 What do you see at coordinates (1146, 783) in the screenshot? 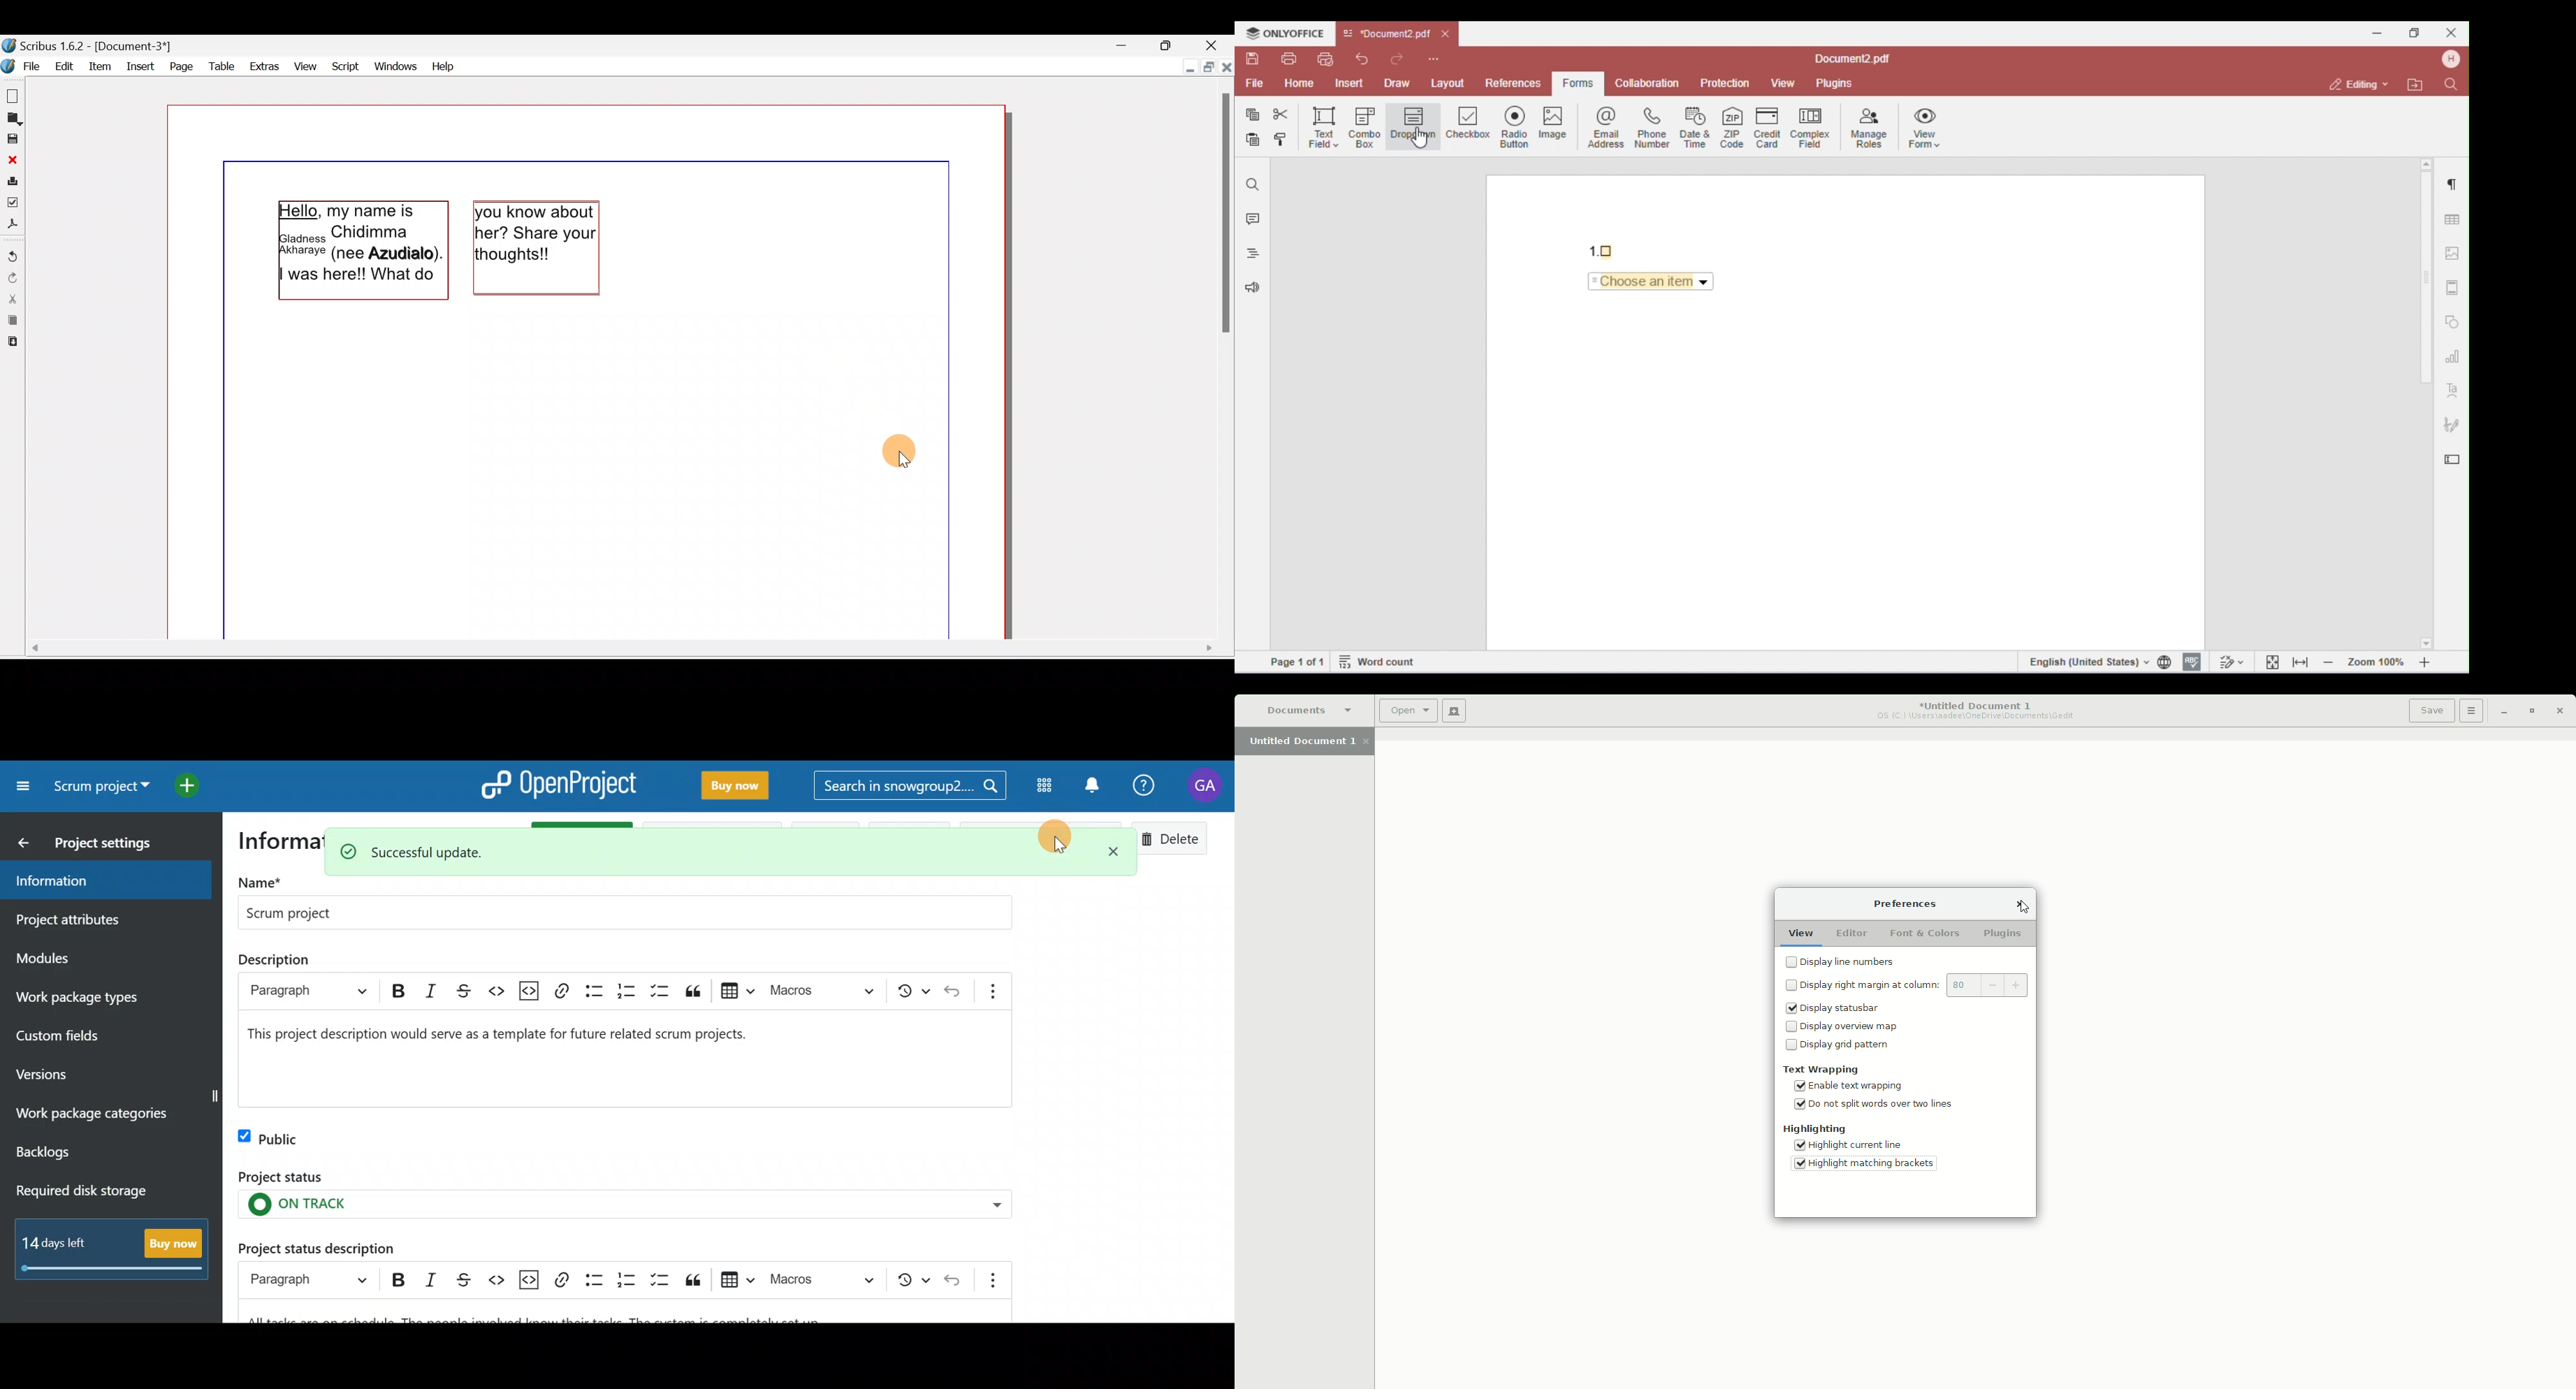
I see `Help` at bounding box center [1146, 783].